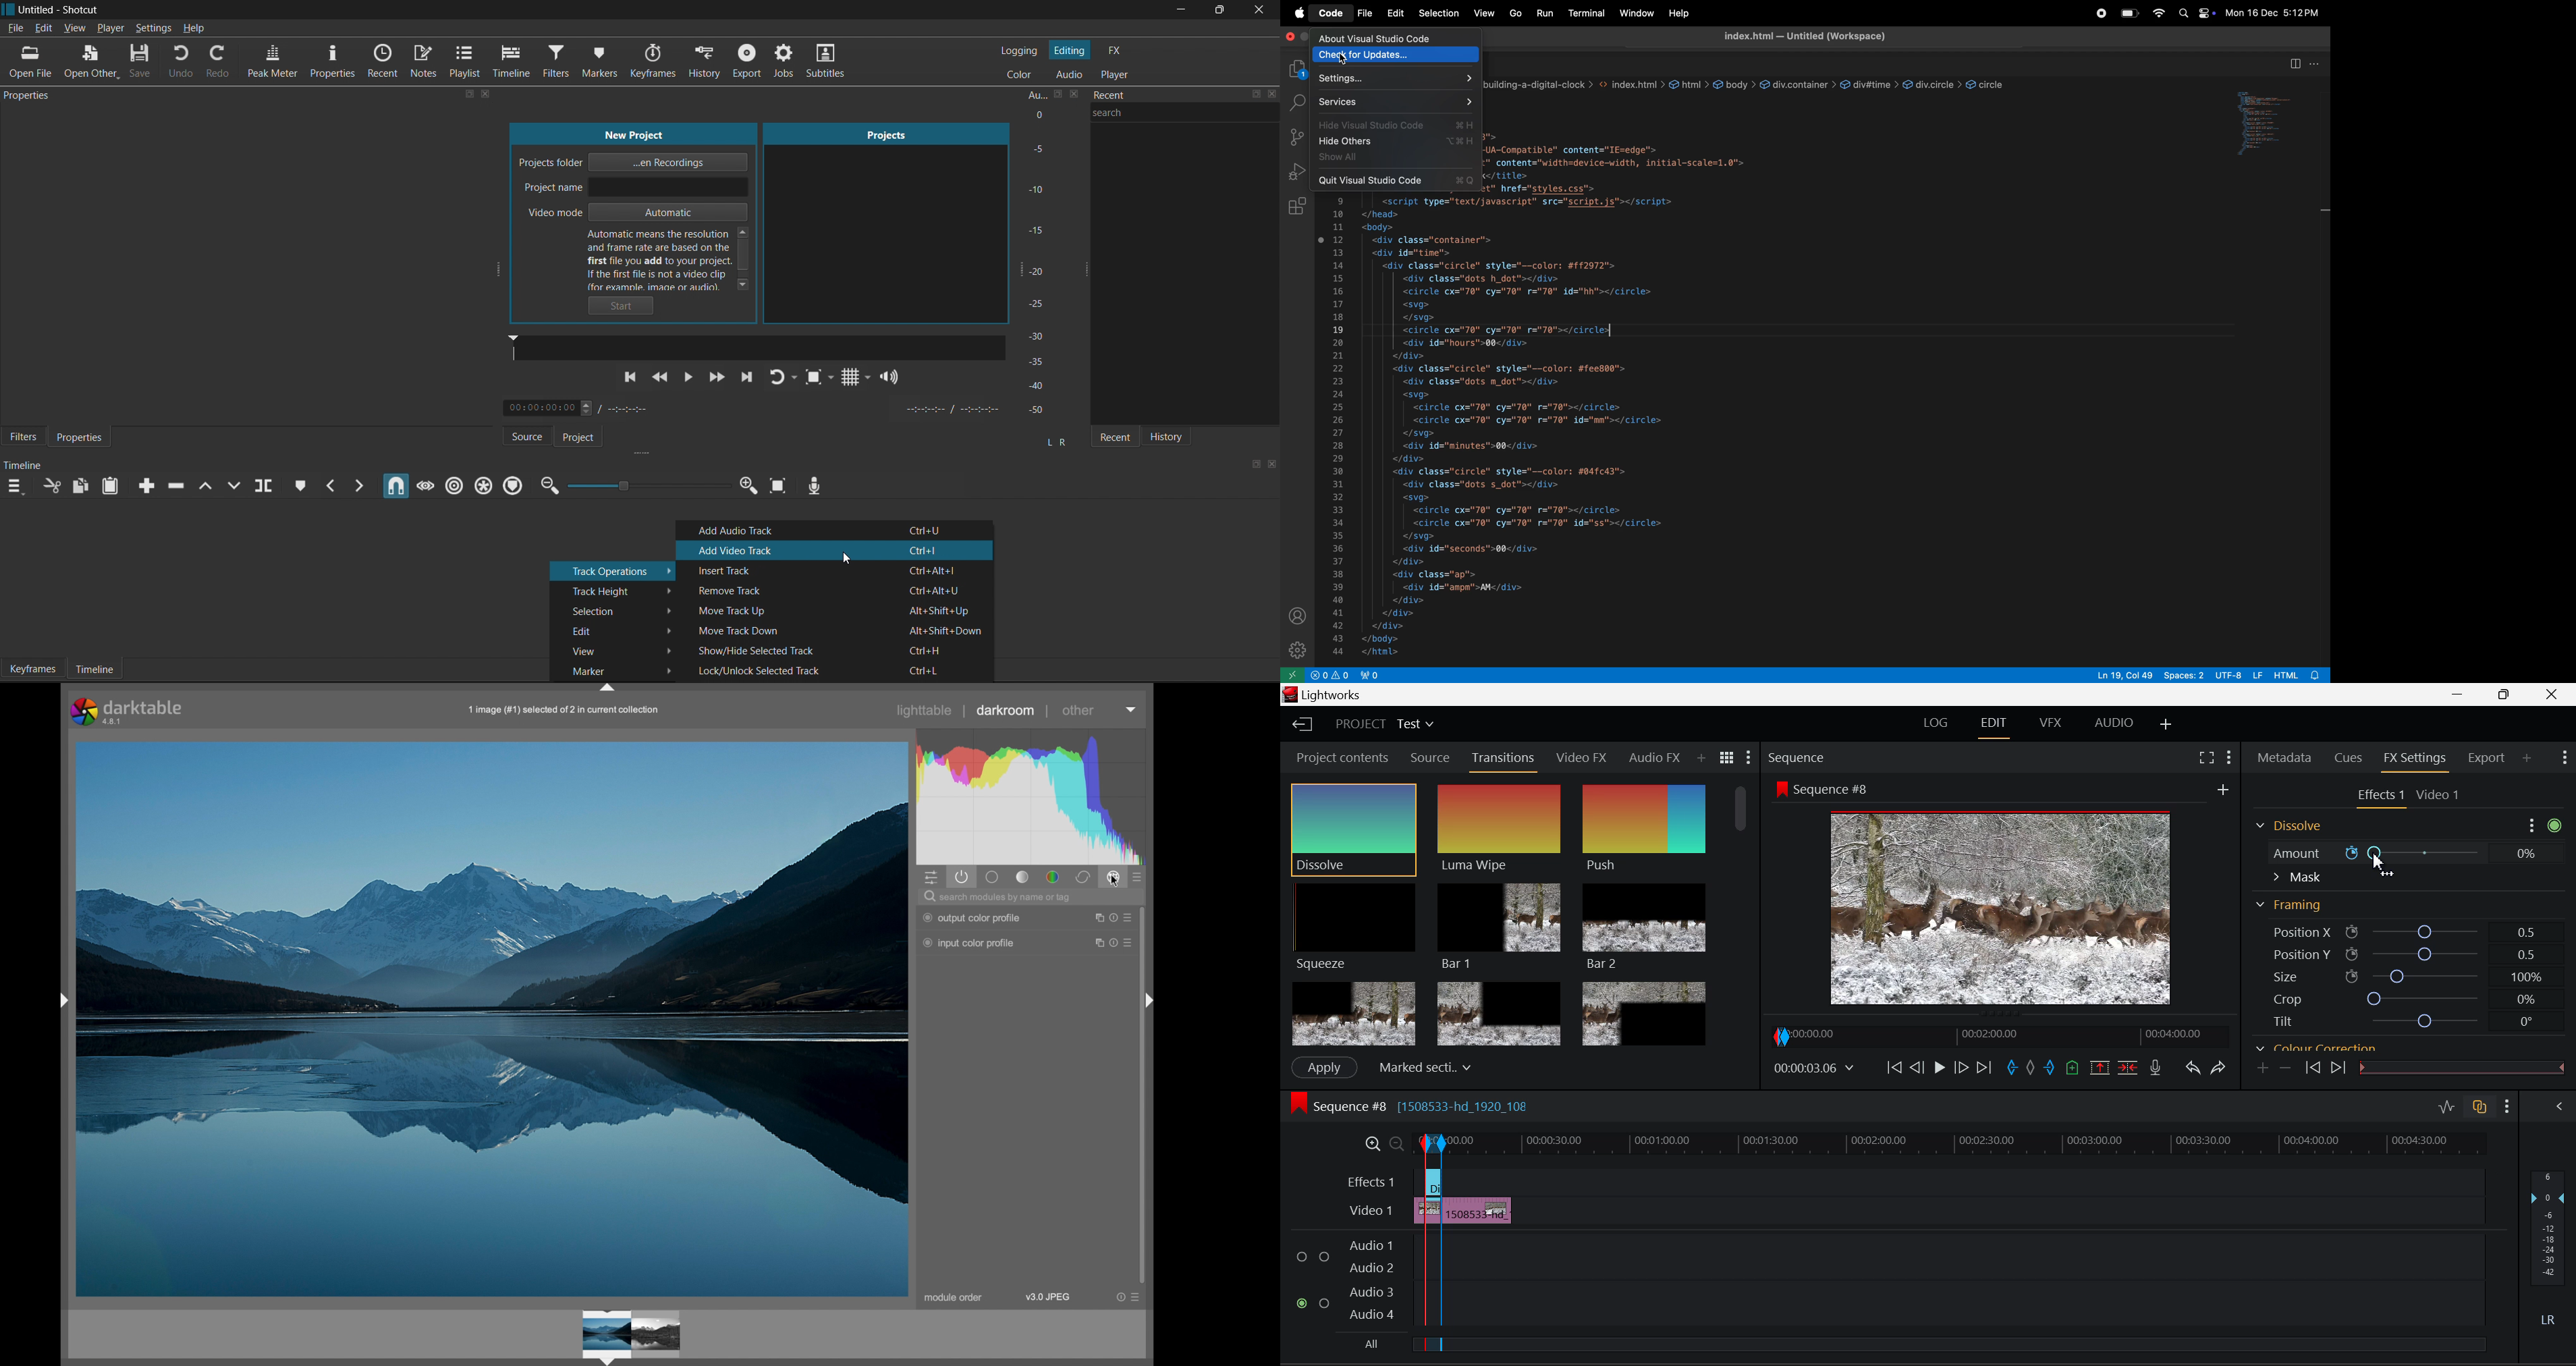 The width and height of the screenshot is (2576, 1372). Describe the element at coordinates (663, 379) in the screenshot. I see `Rewind` at that location.